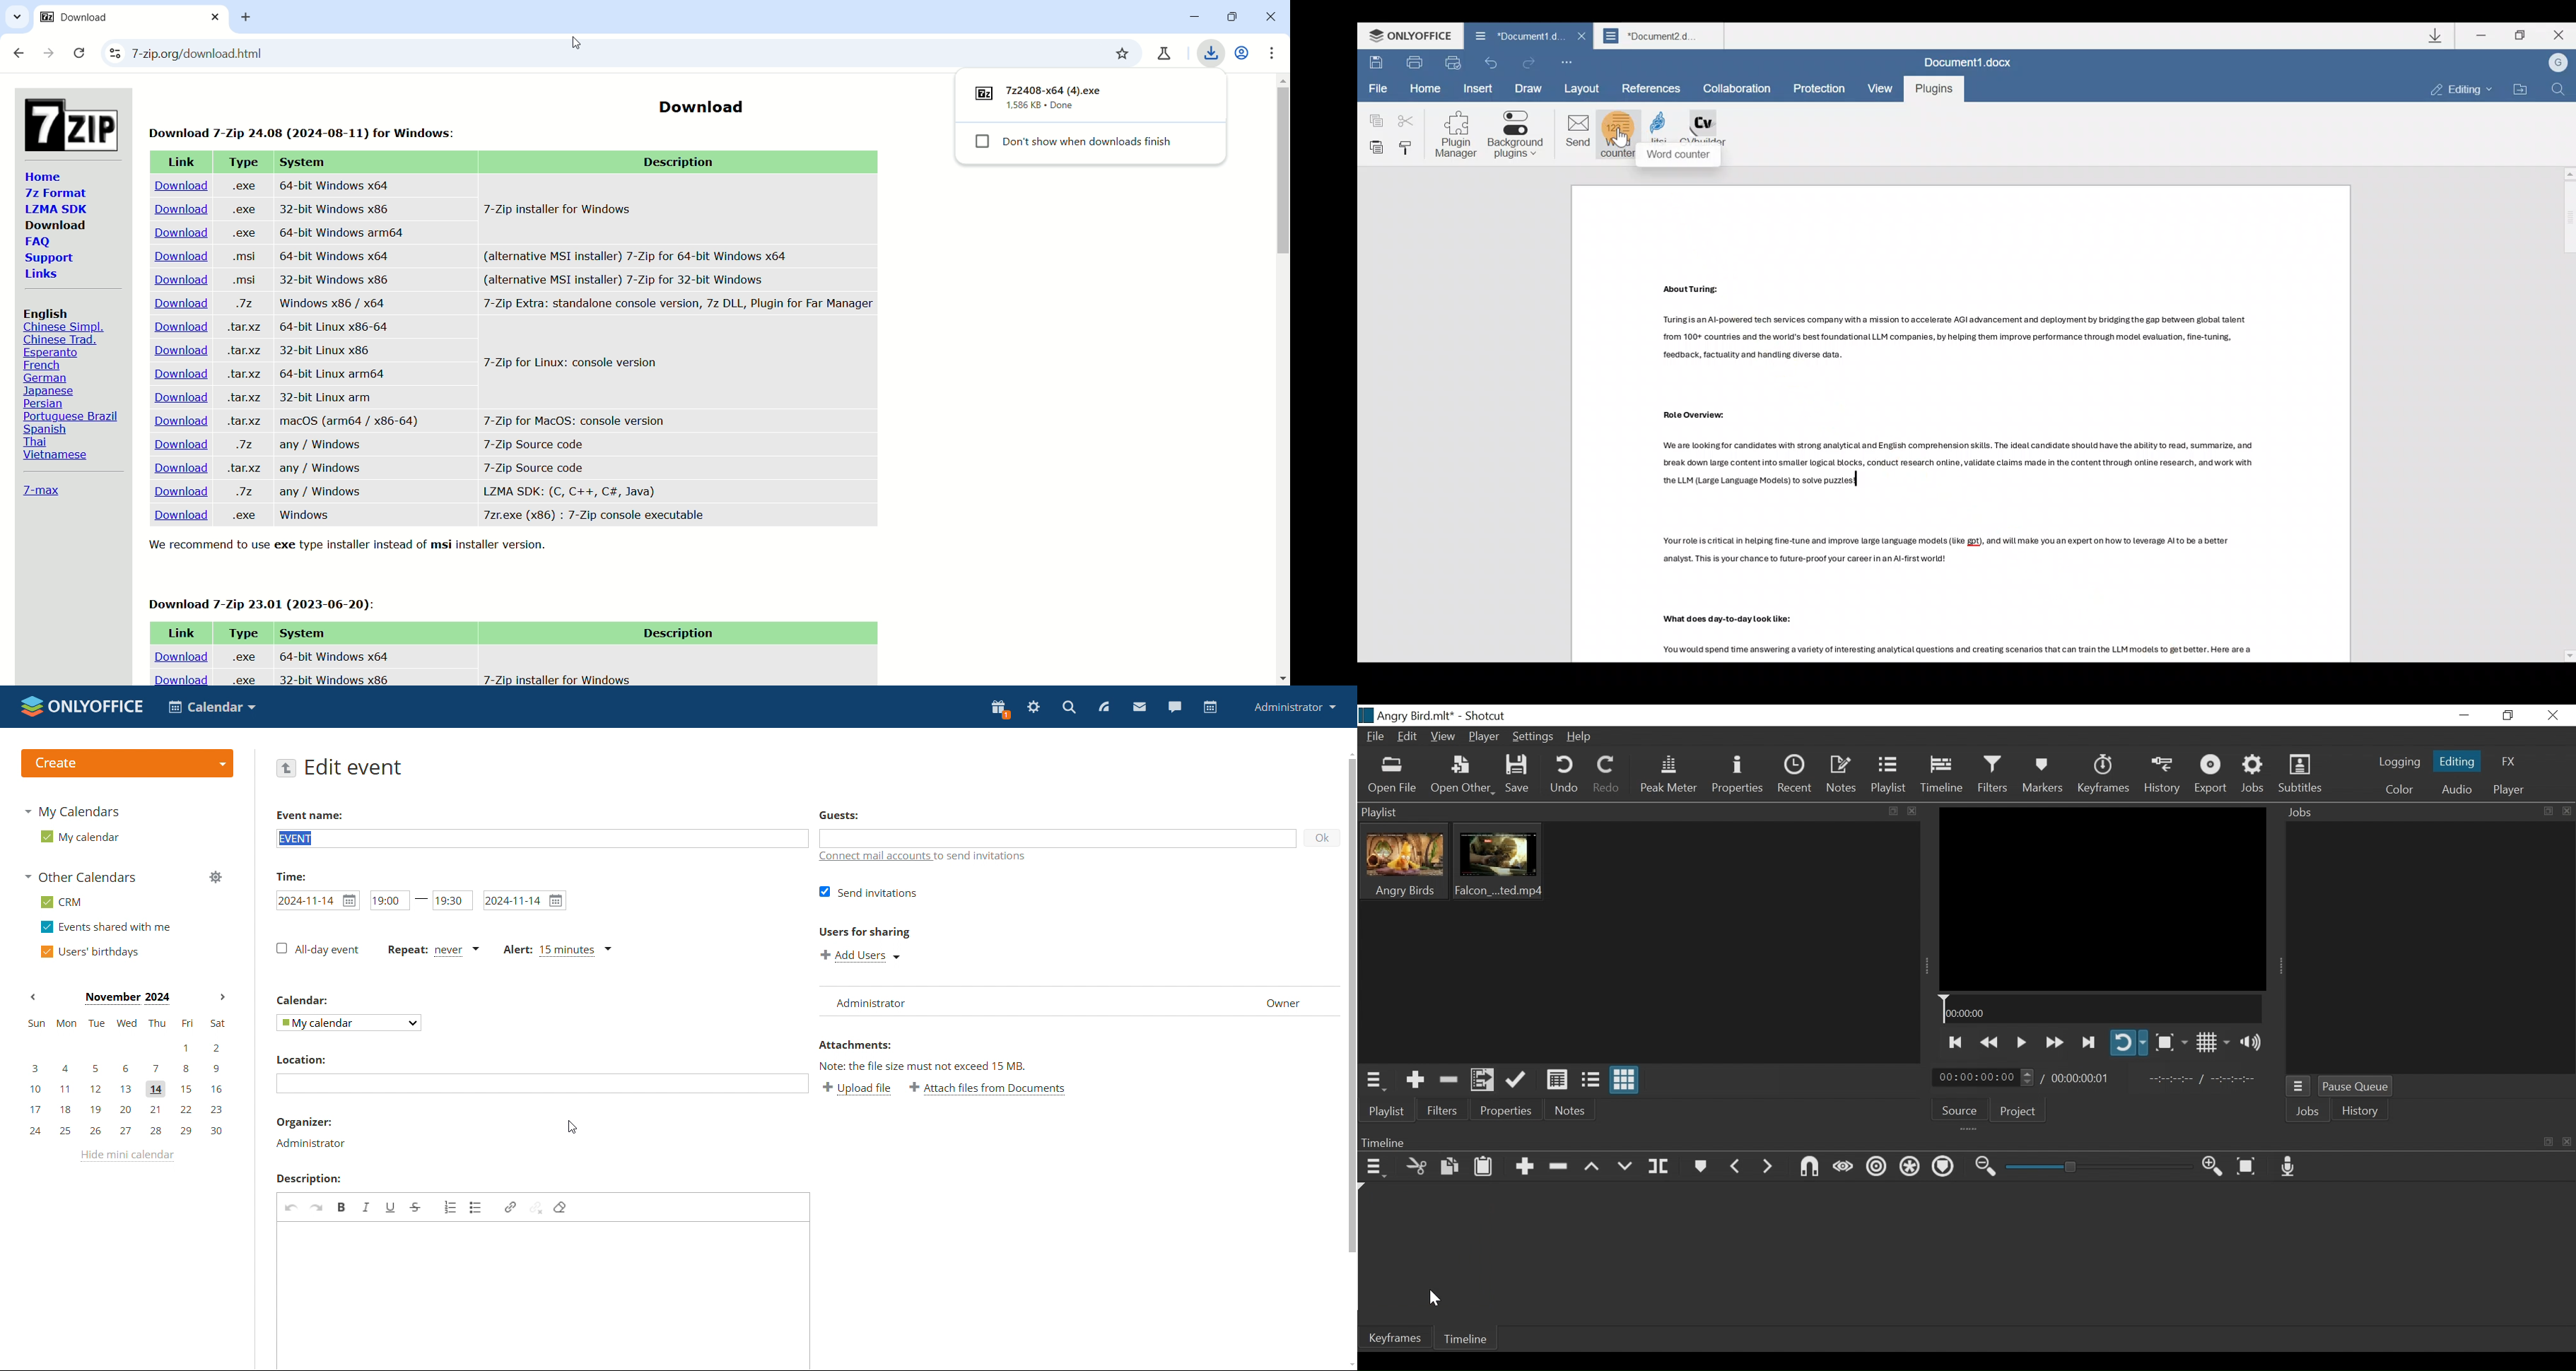 This screenshot has width=2576, height=1372. What do you see at coordinates (573, 364) in the screenshot?
I see `7-Zip for Linux: console version` at bounding box center [573, 364].